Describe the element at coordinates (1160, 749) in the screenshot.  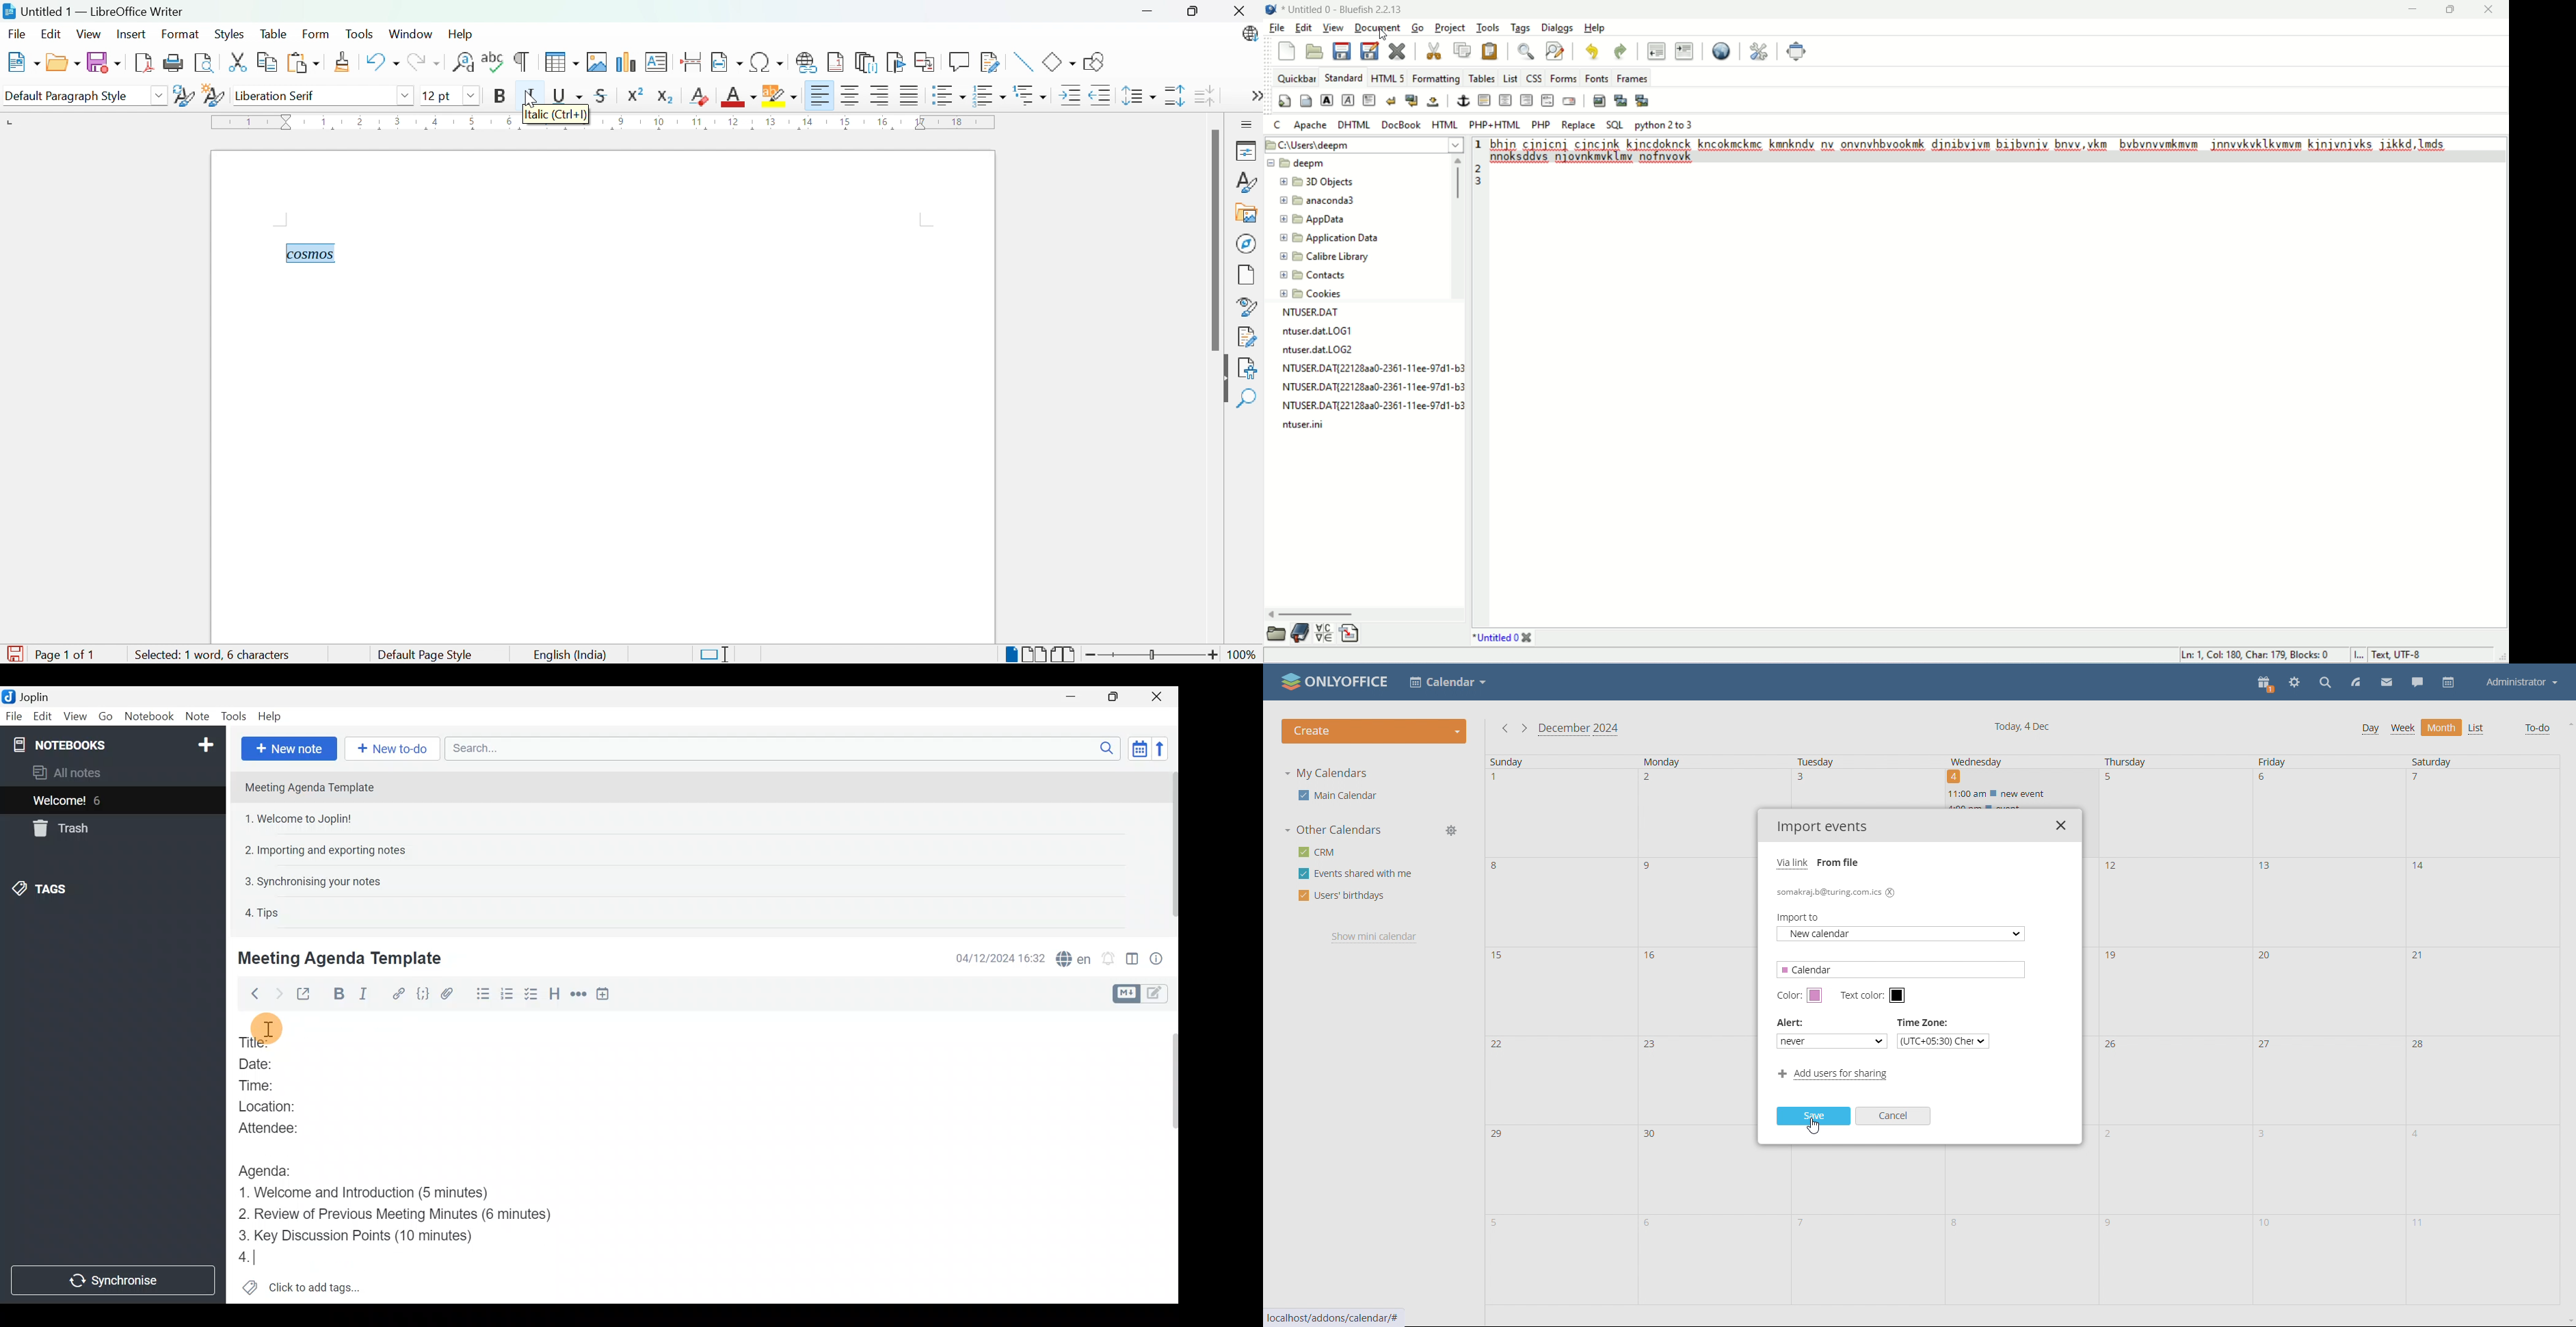
I see `Reverse sort order` at that location.